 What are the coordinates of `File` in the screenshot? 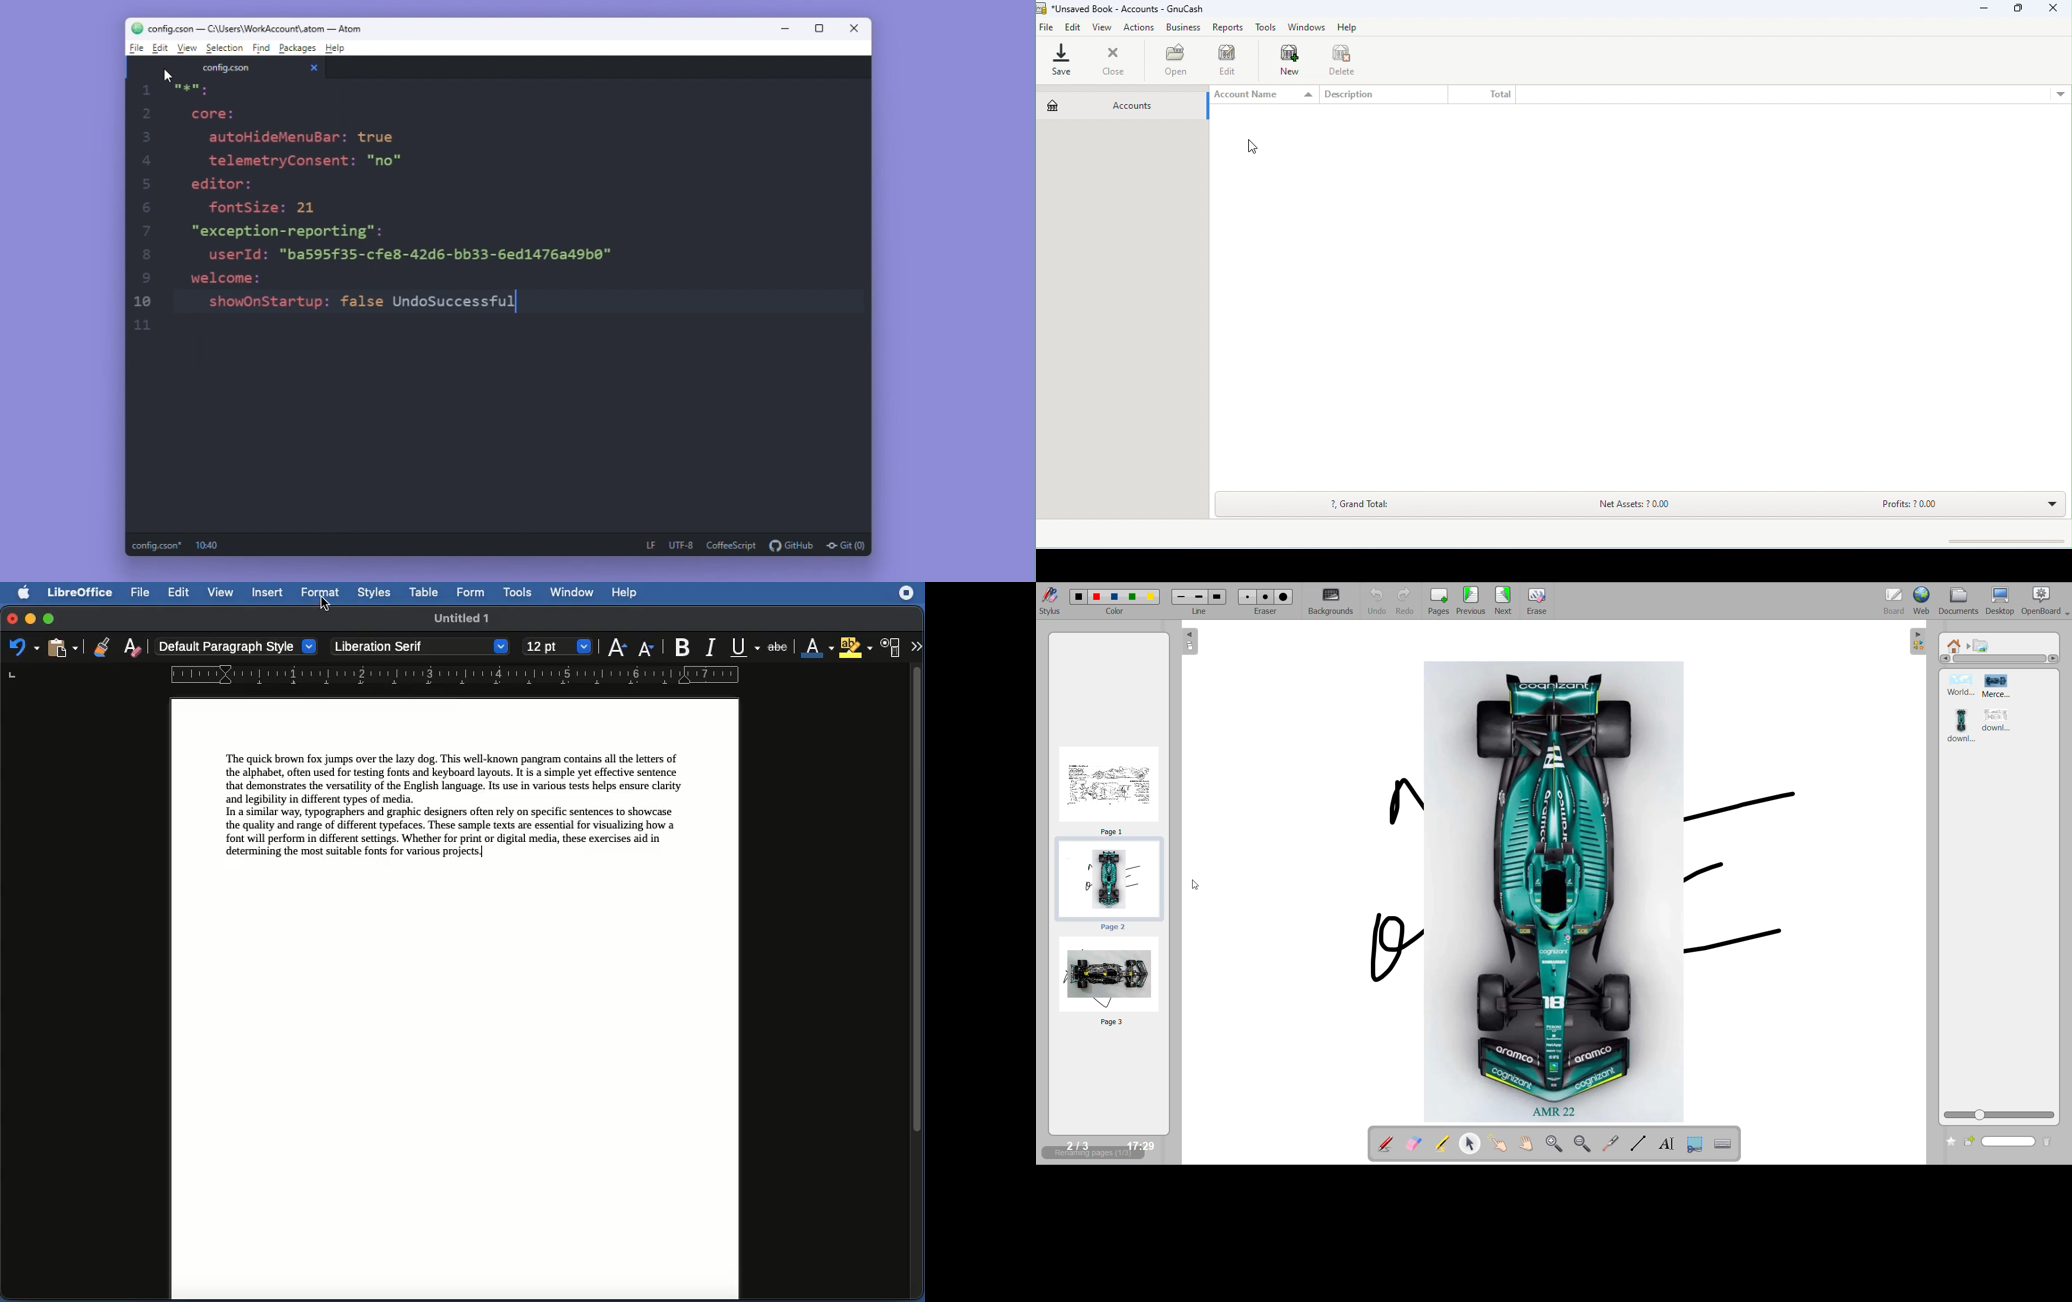 It's located at (138, 593).